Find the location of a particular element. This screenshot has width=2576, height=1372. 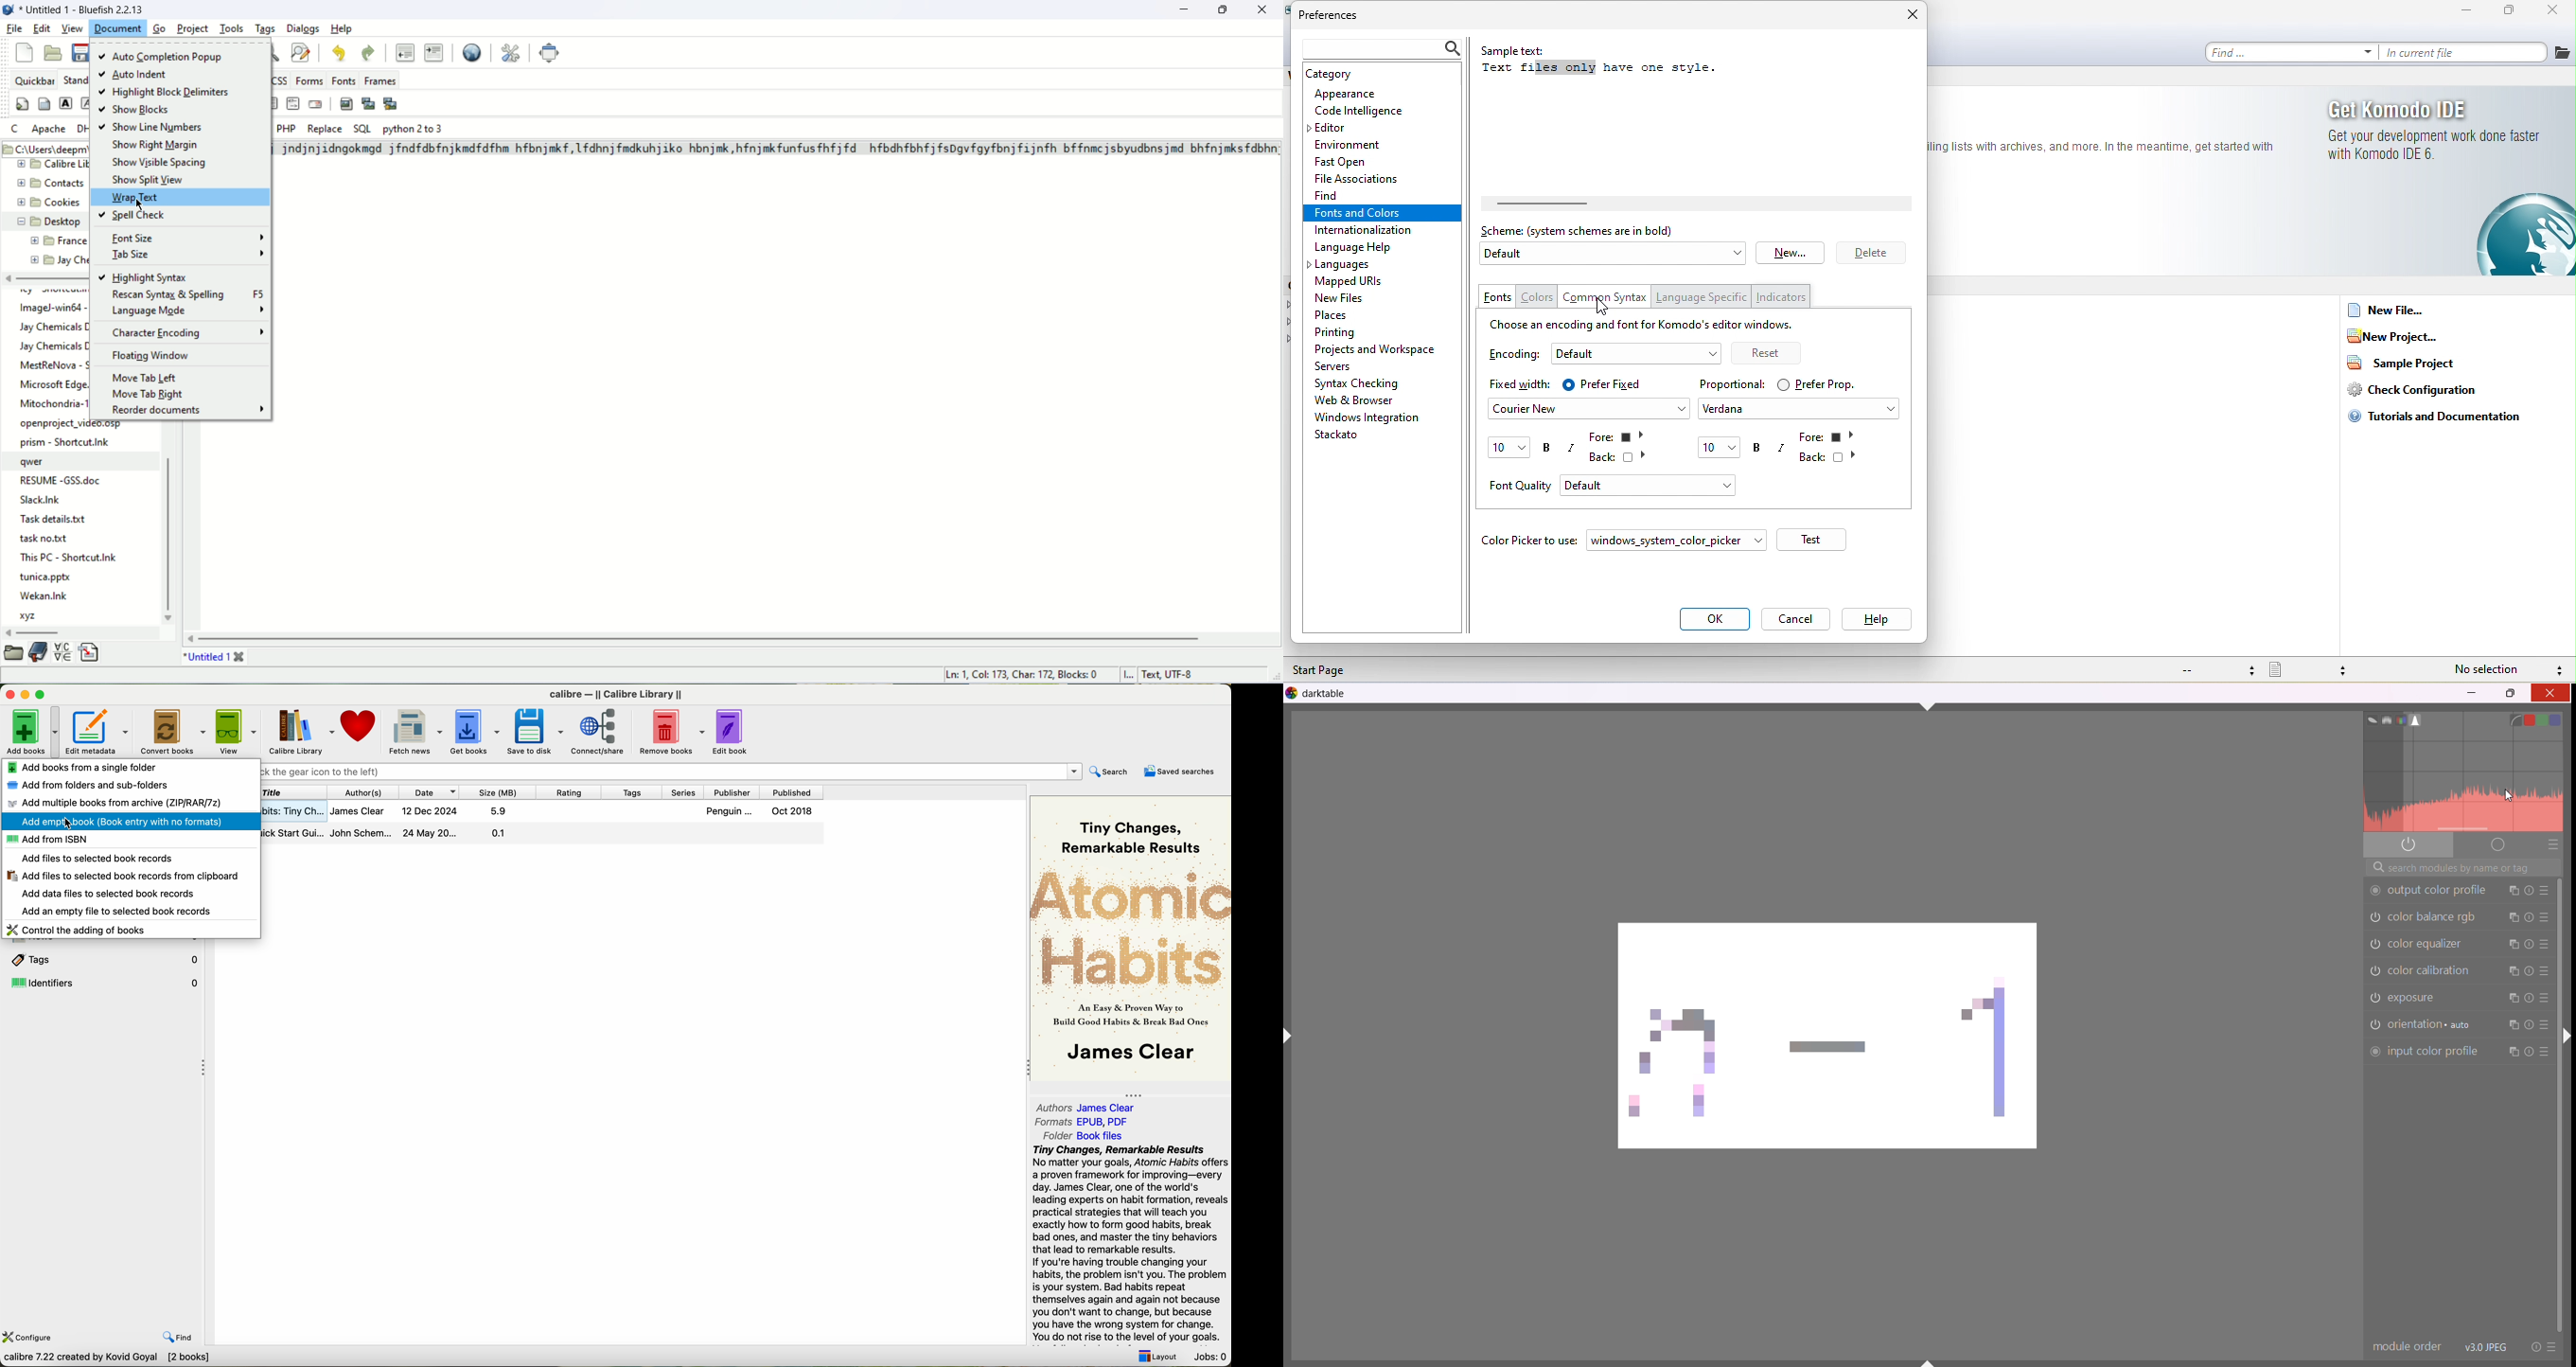

color balance switched off is located at coordinates (2375, 972).